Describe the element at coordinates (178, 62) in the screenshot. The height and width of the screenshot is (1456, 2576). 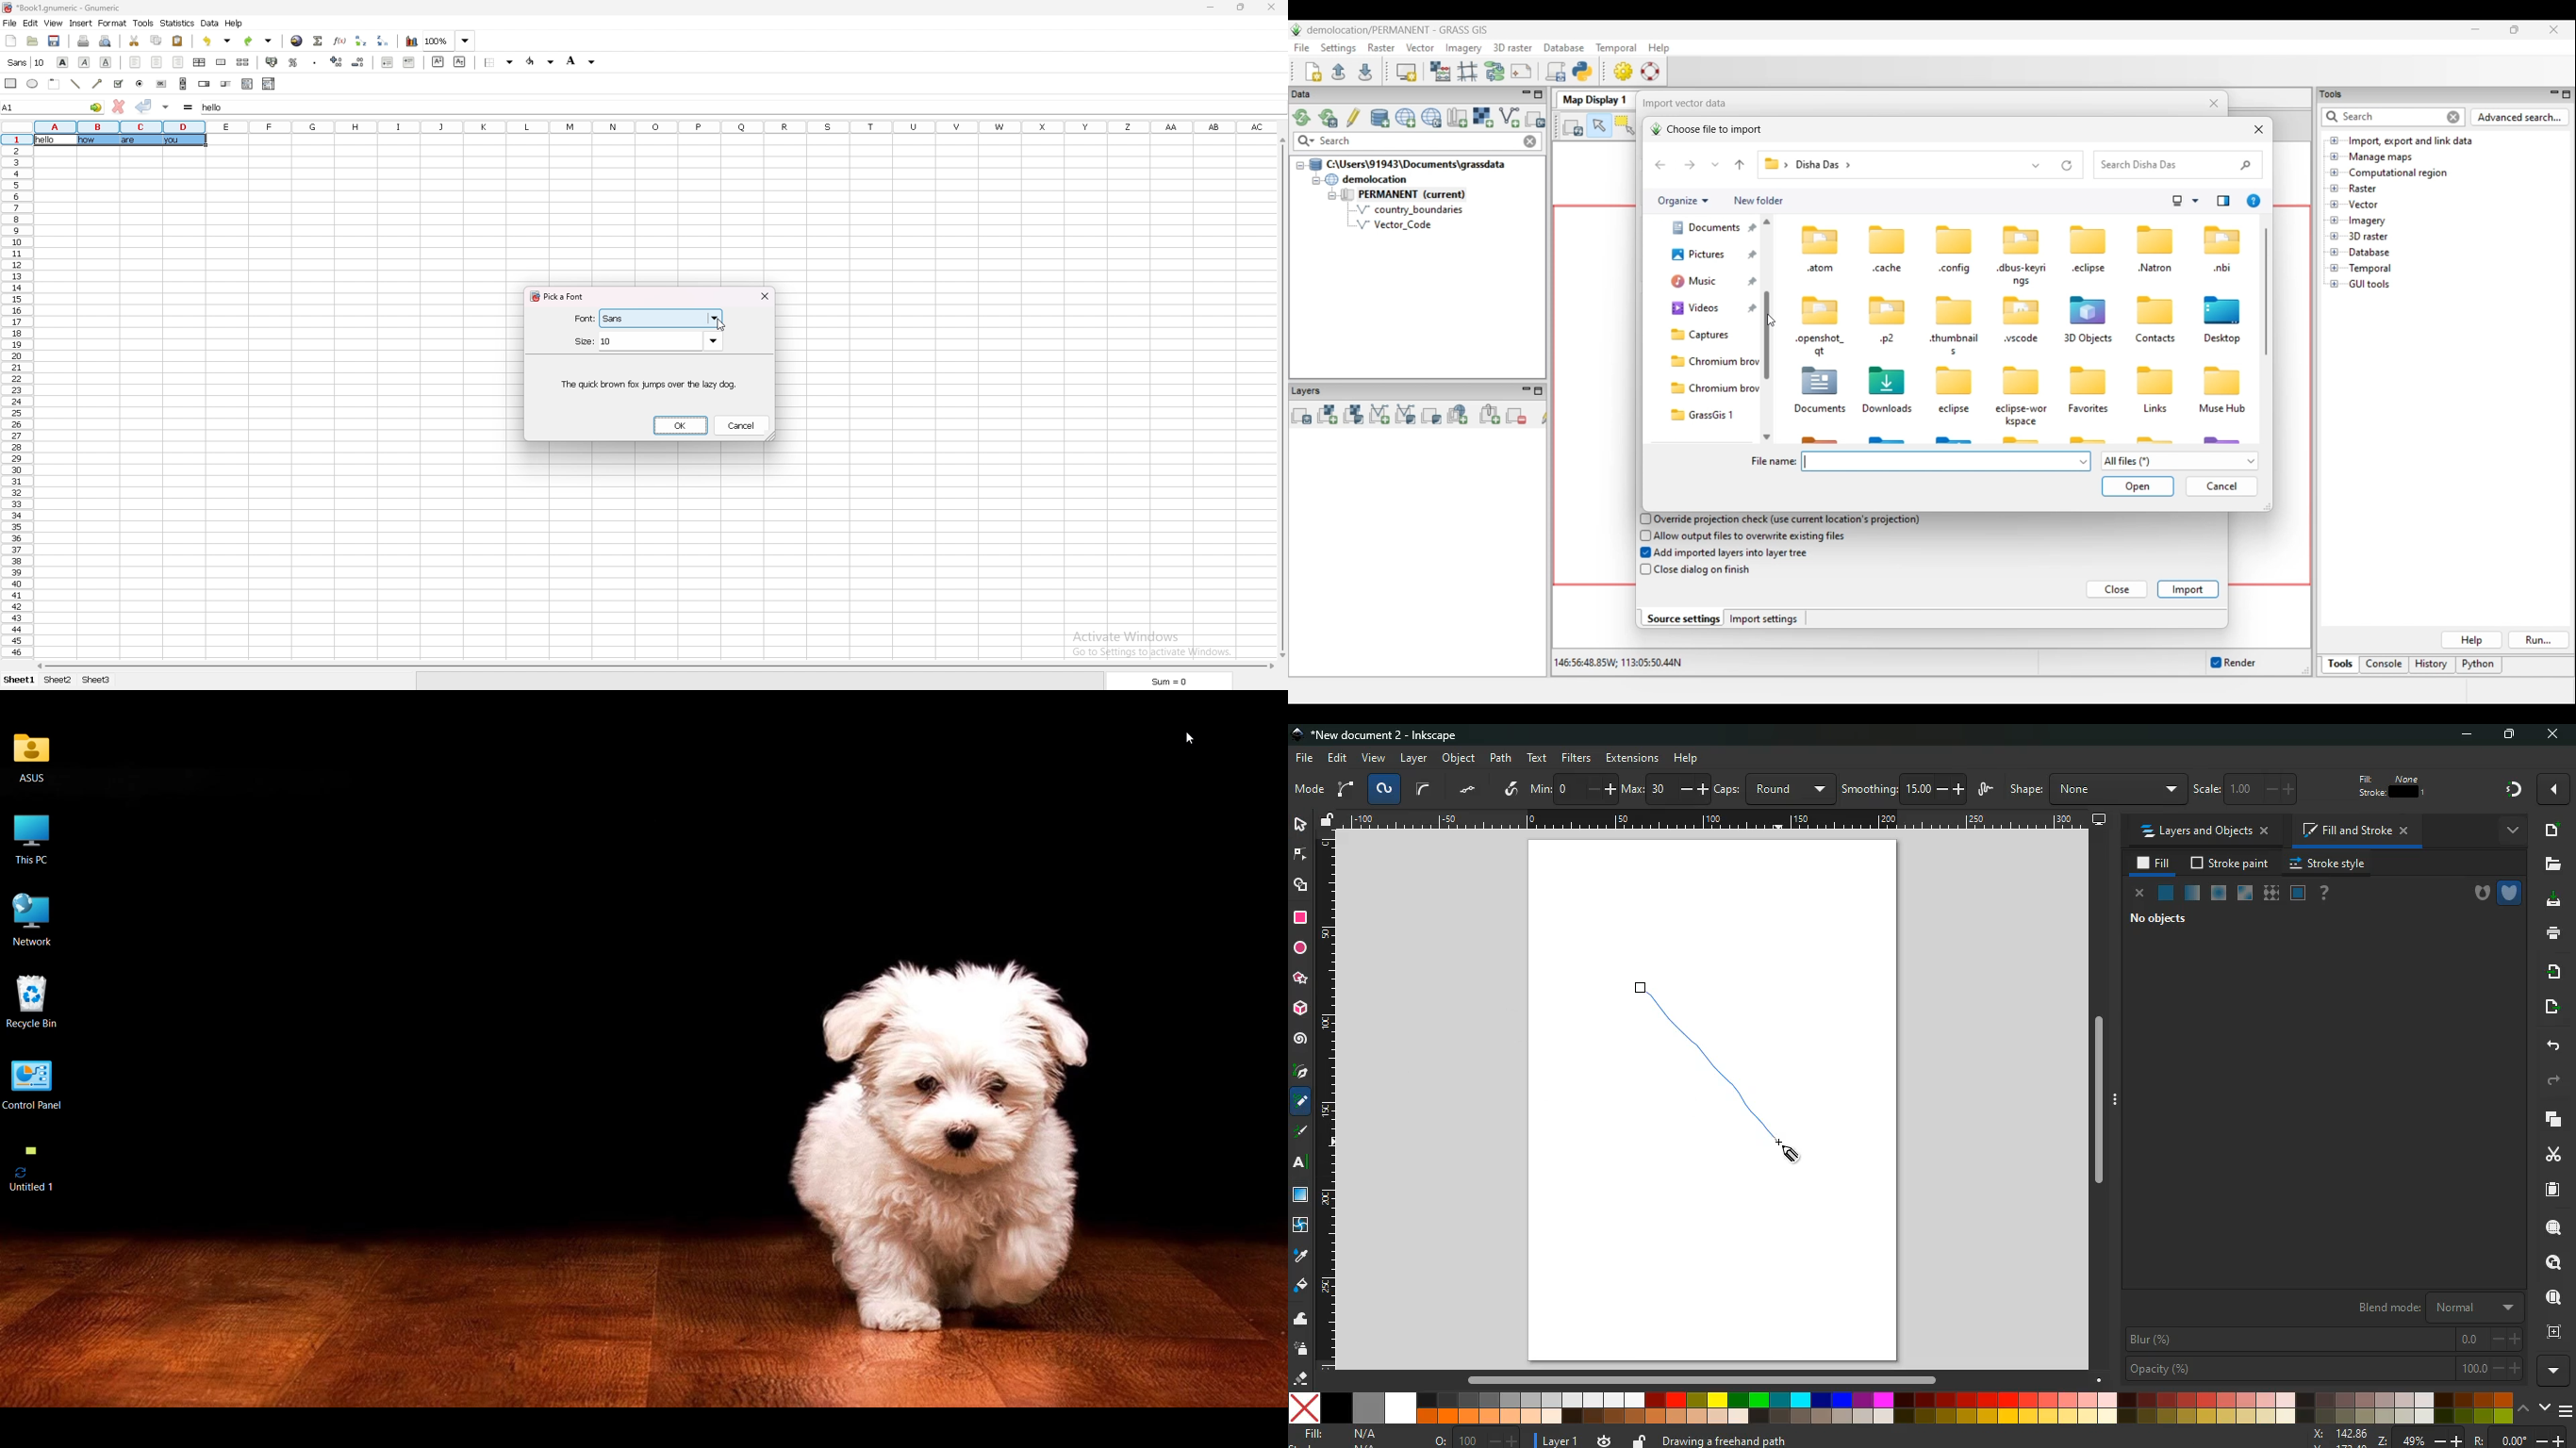
I see `right align` at that location.